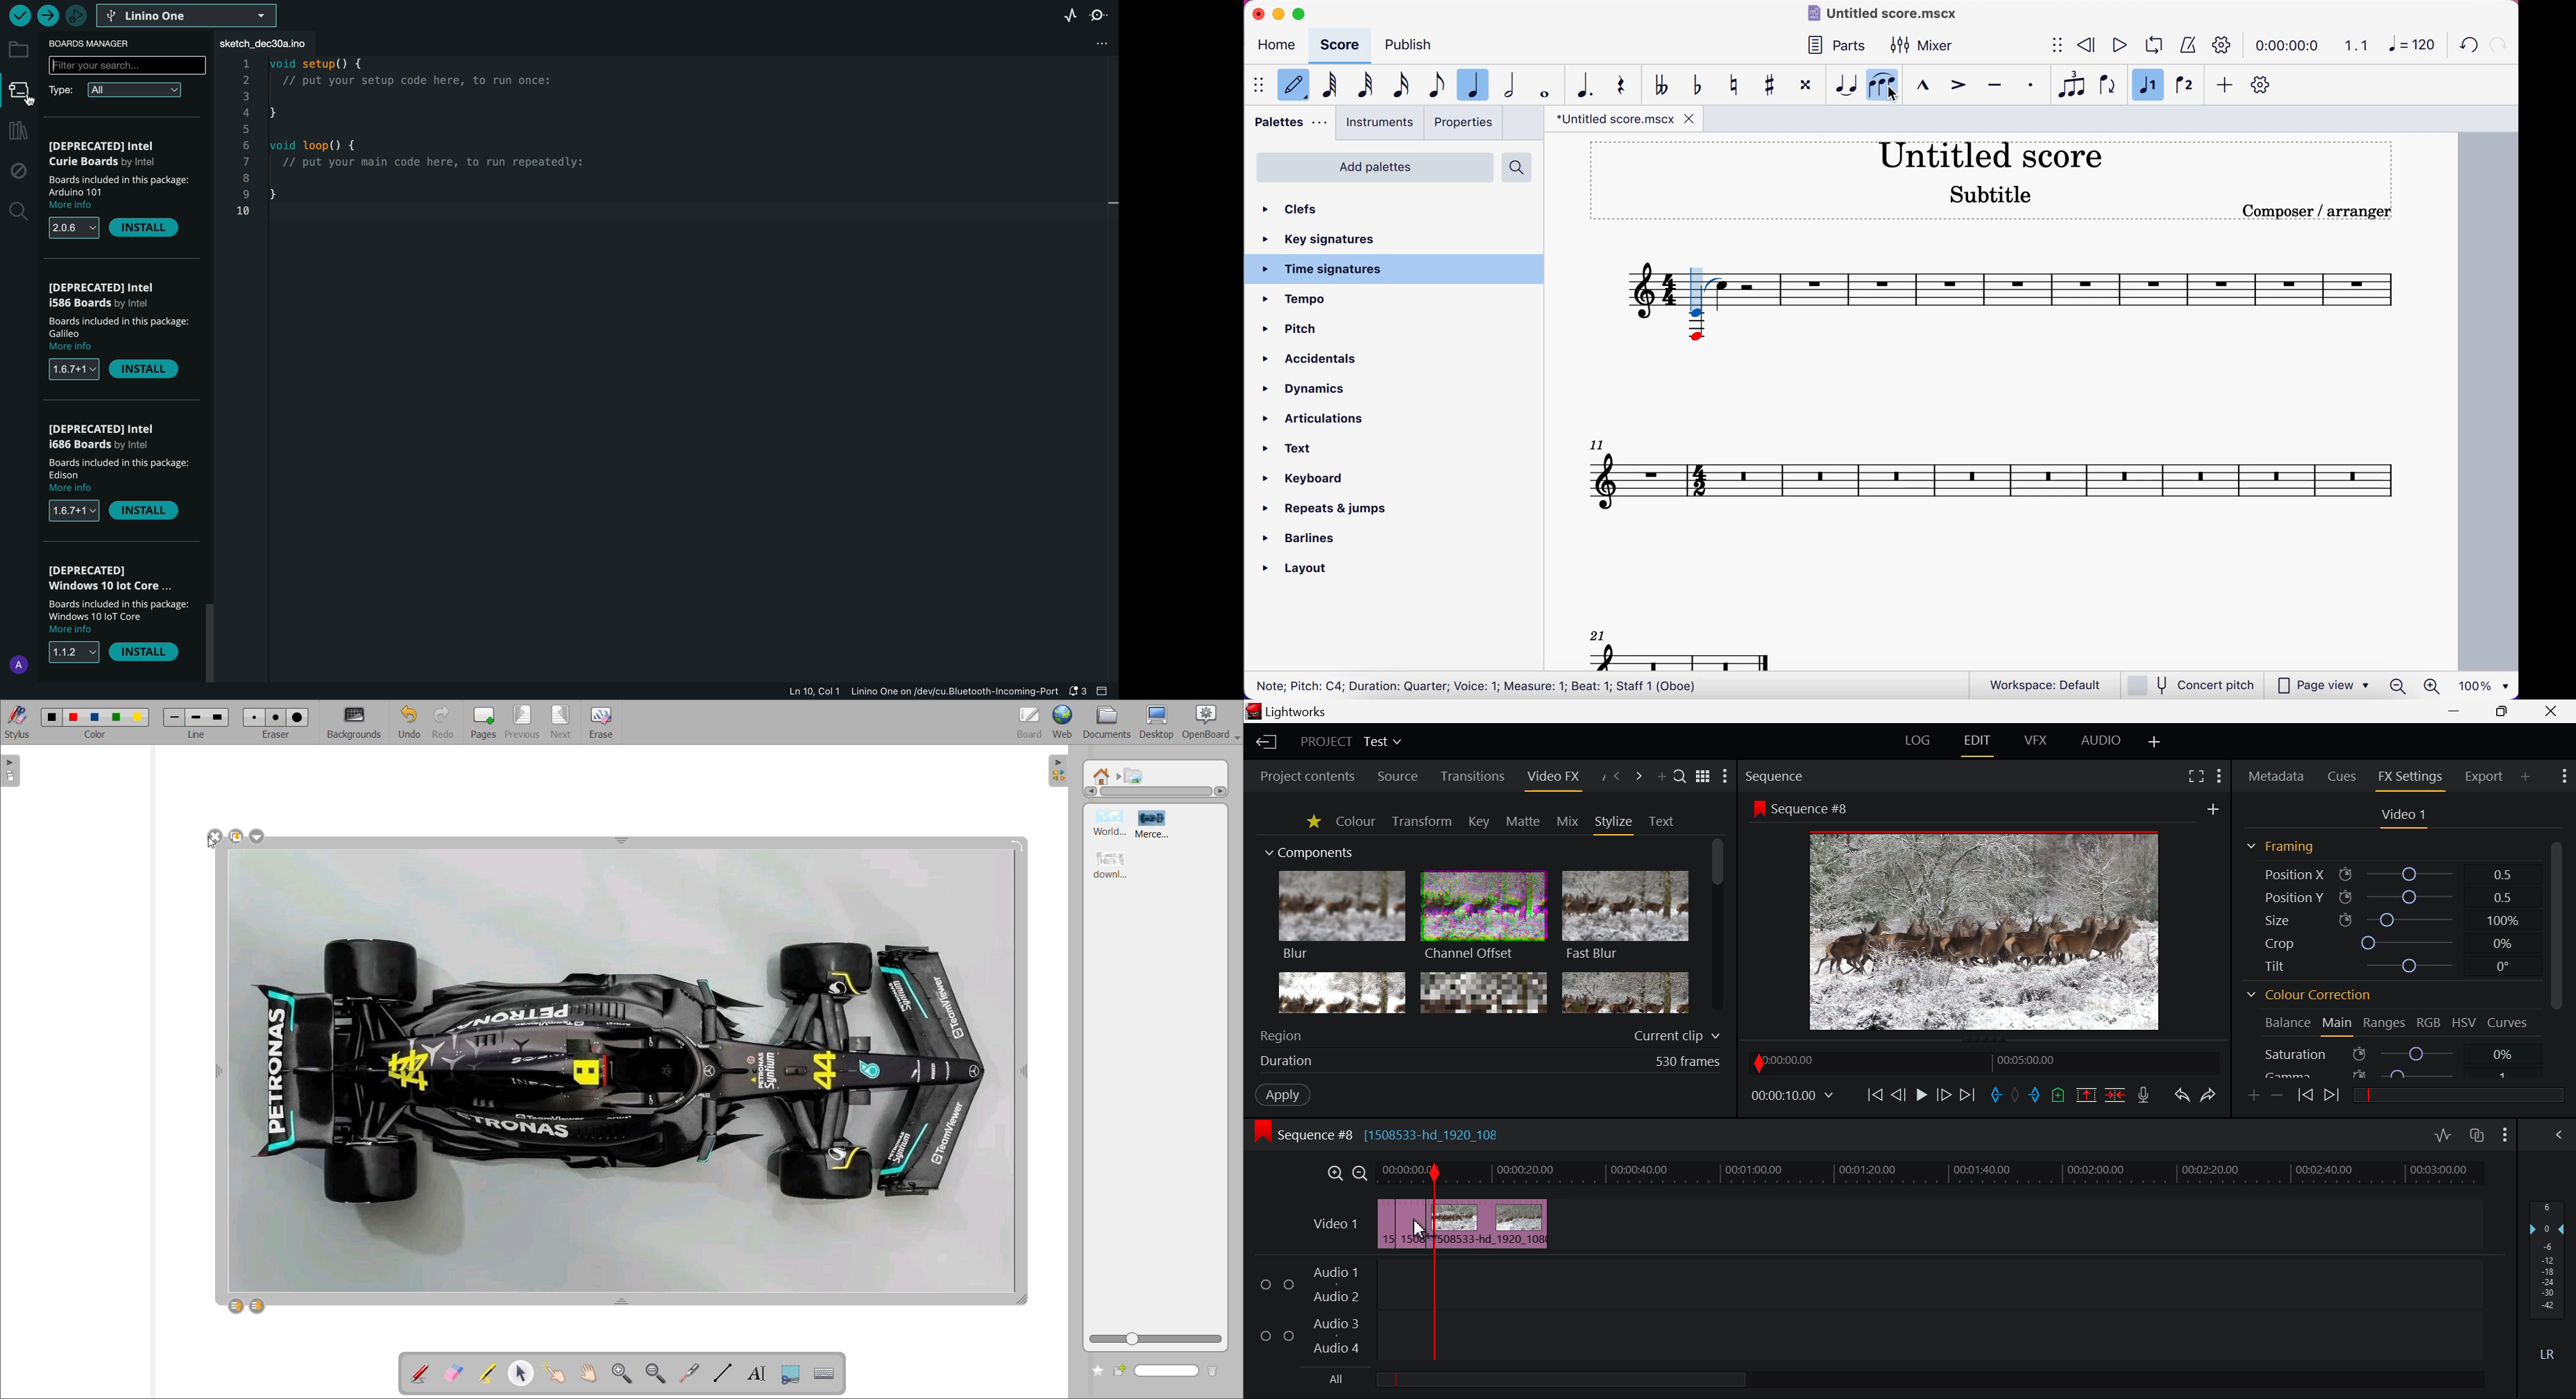 The width and height of the screenshot is (2576, 1400). Describe the element at coordinates (1478, 822) in the screenshot. I see `Key` at that location.